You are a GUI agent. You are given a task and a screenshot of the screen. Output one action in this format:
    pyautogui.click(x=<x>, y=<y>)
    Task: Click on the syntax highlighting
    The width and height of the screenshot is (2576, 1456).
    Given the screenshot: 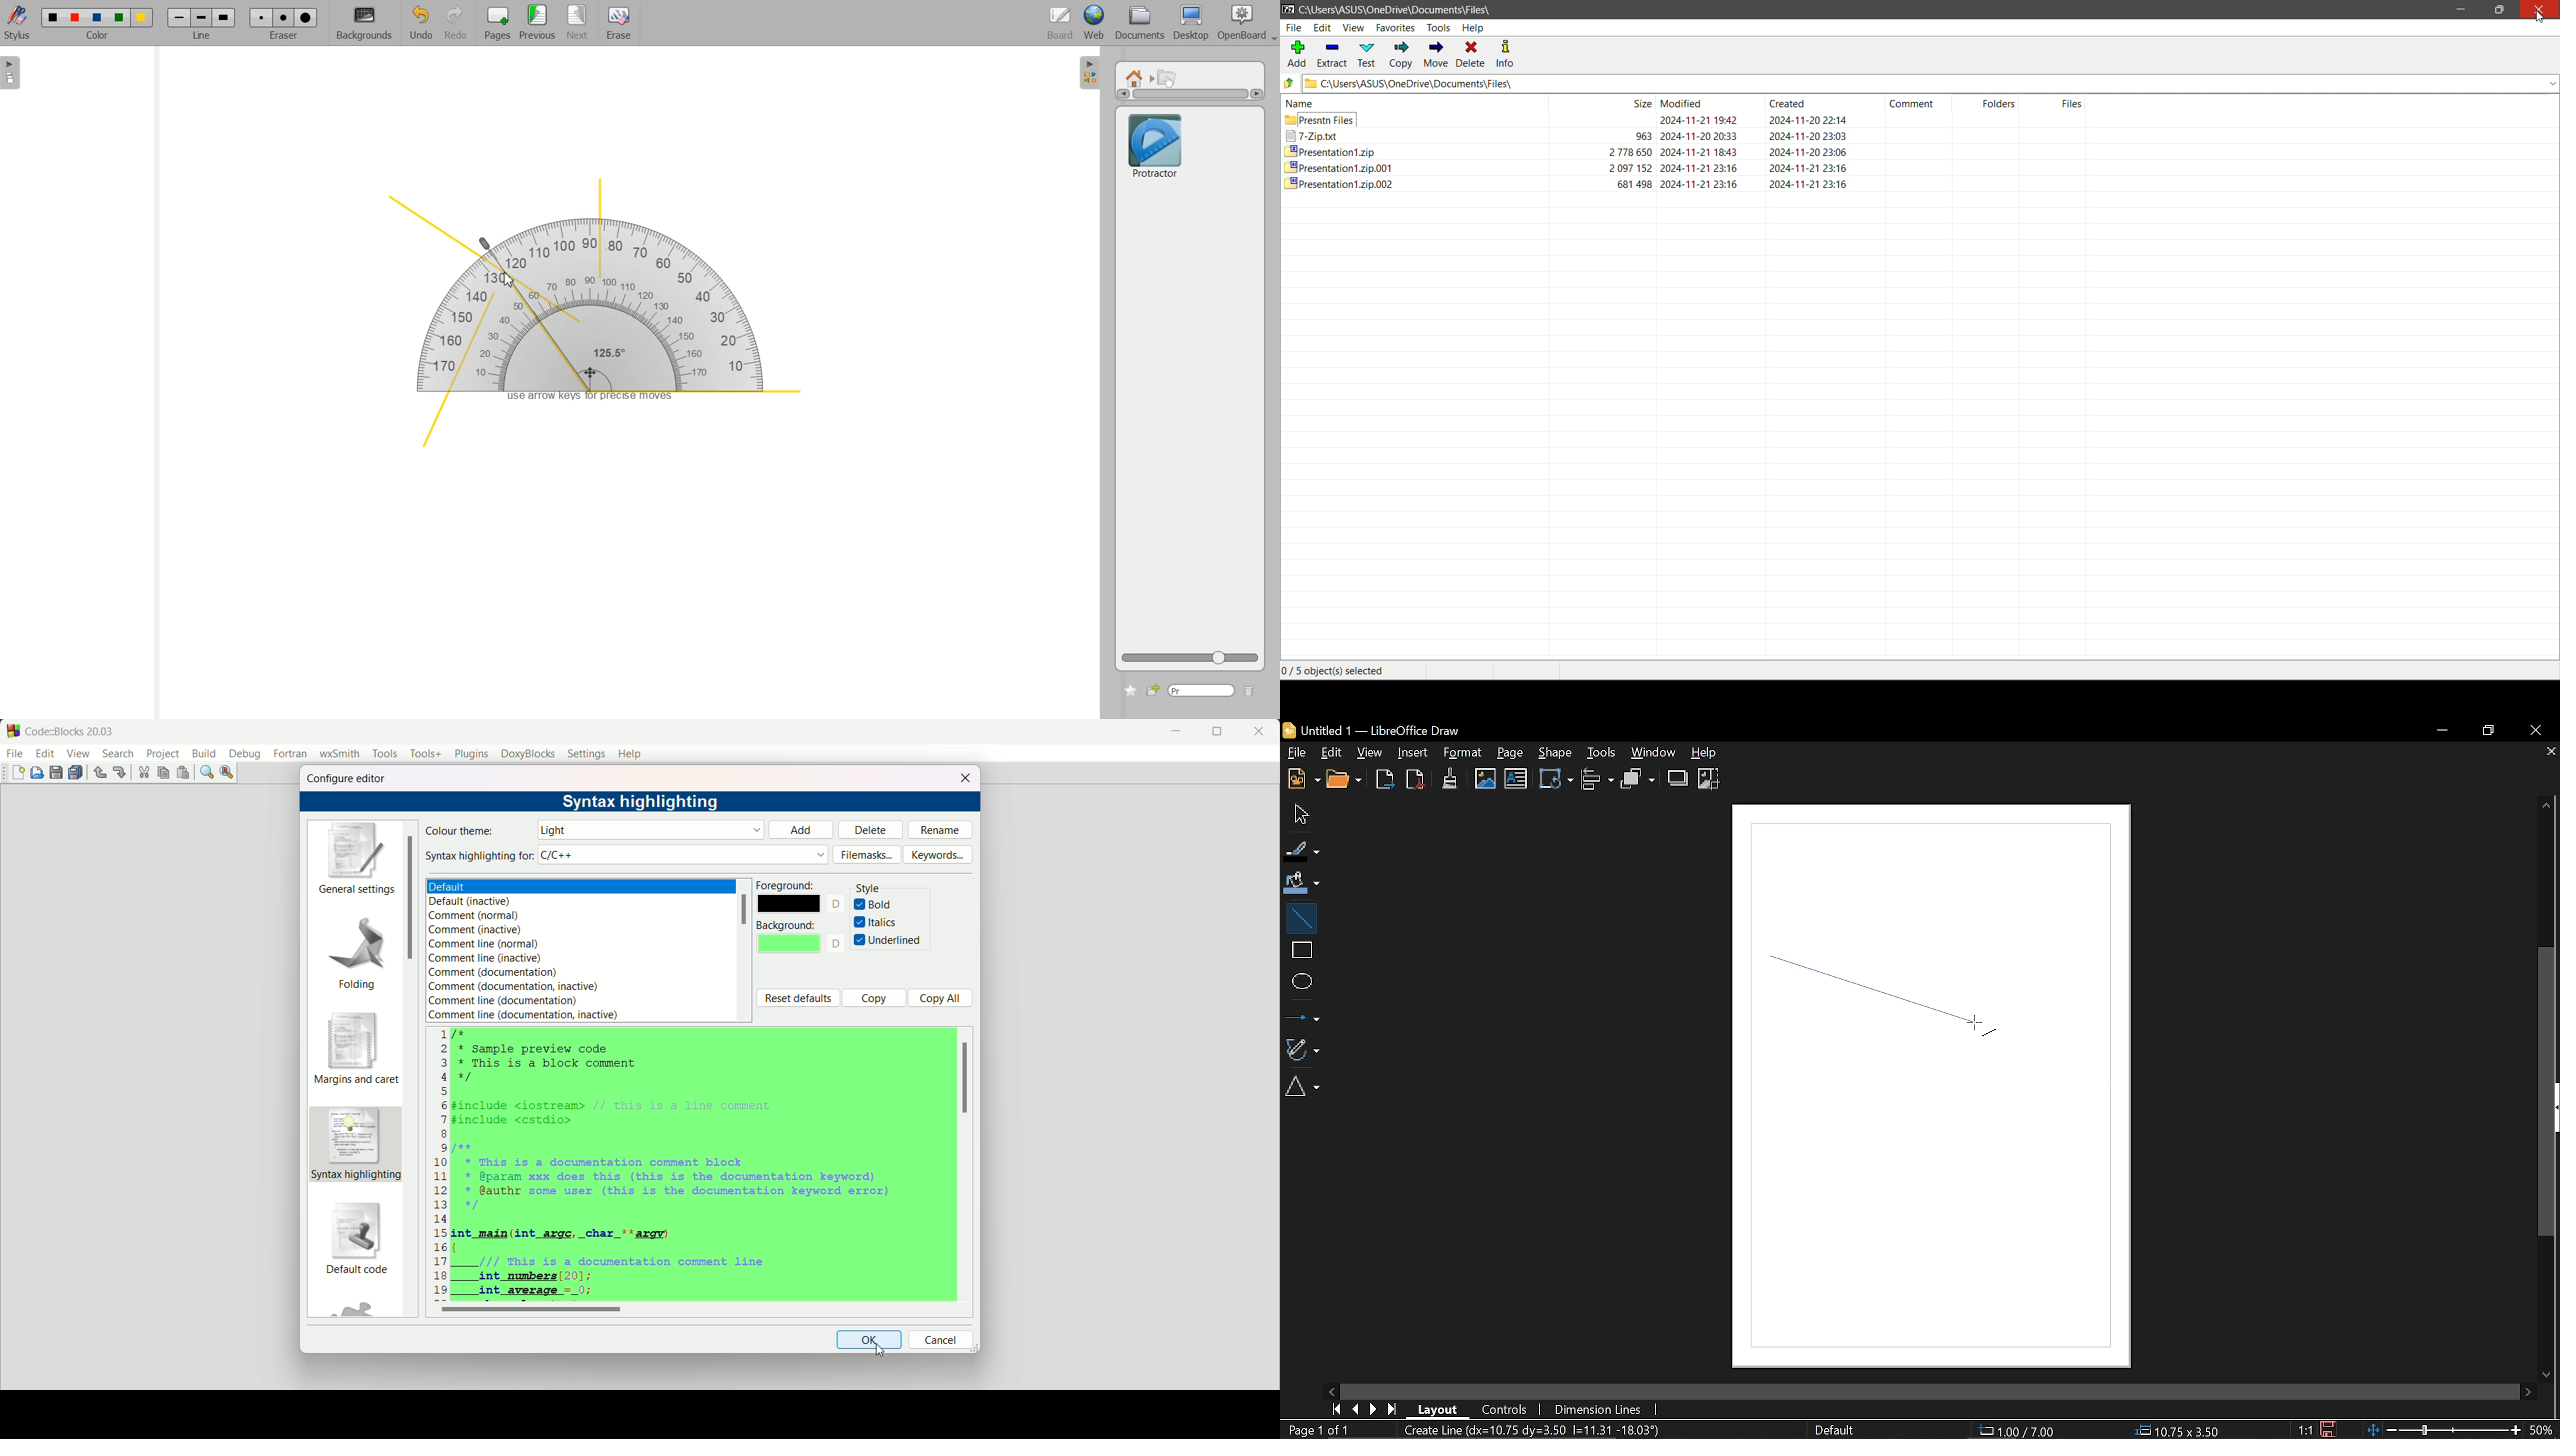 What is the action you would take?
    pyautogui.click(x=356, y=1144)
    